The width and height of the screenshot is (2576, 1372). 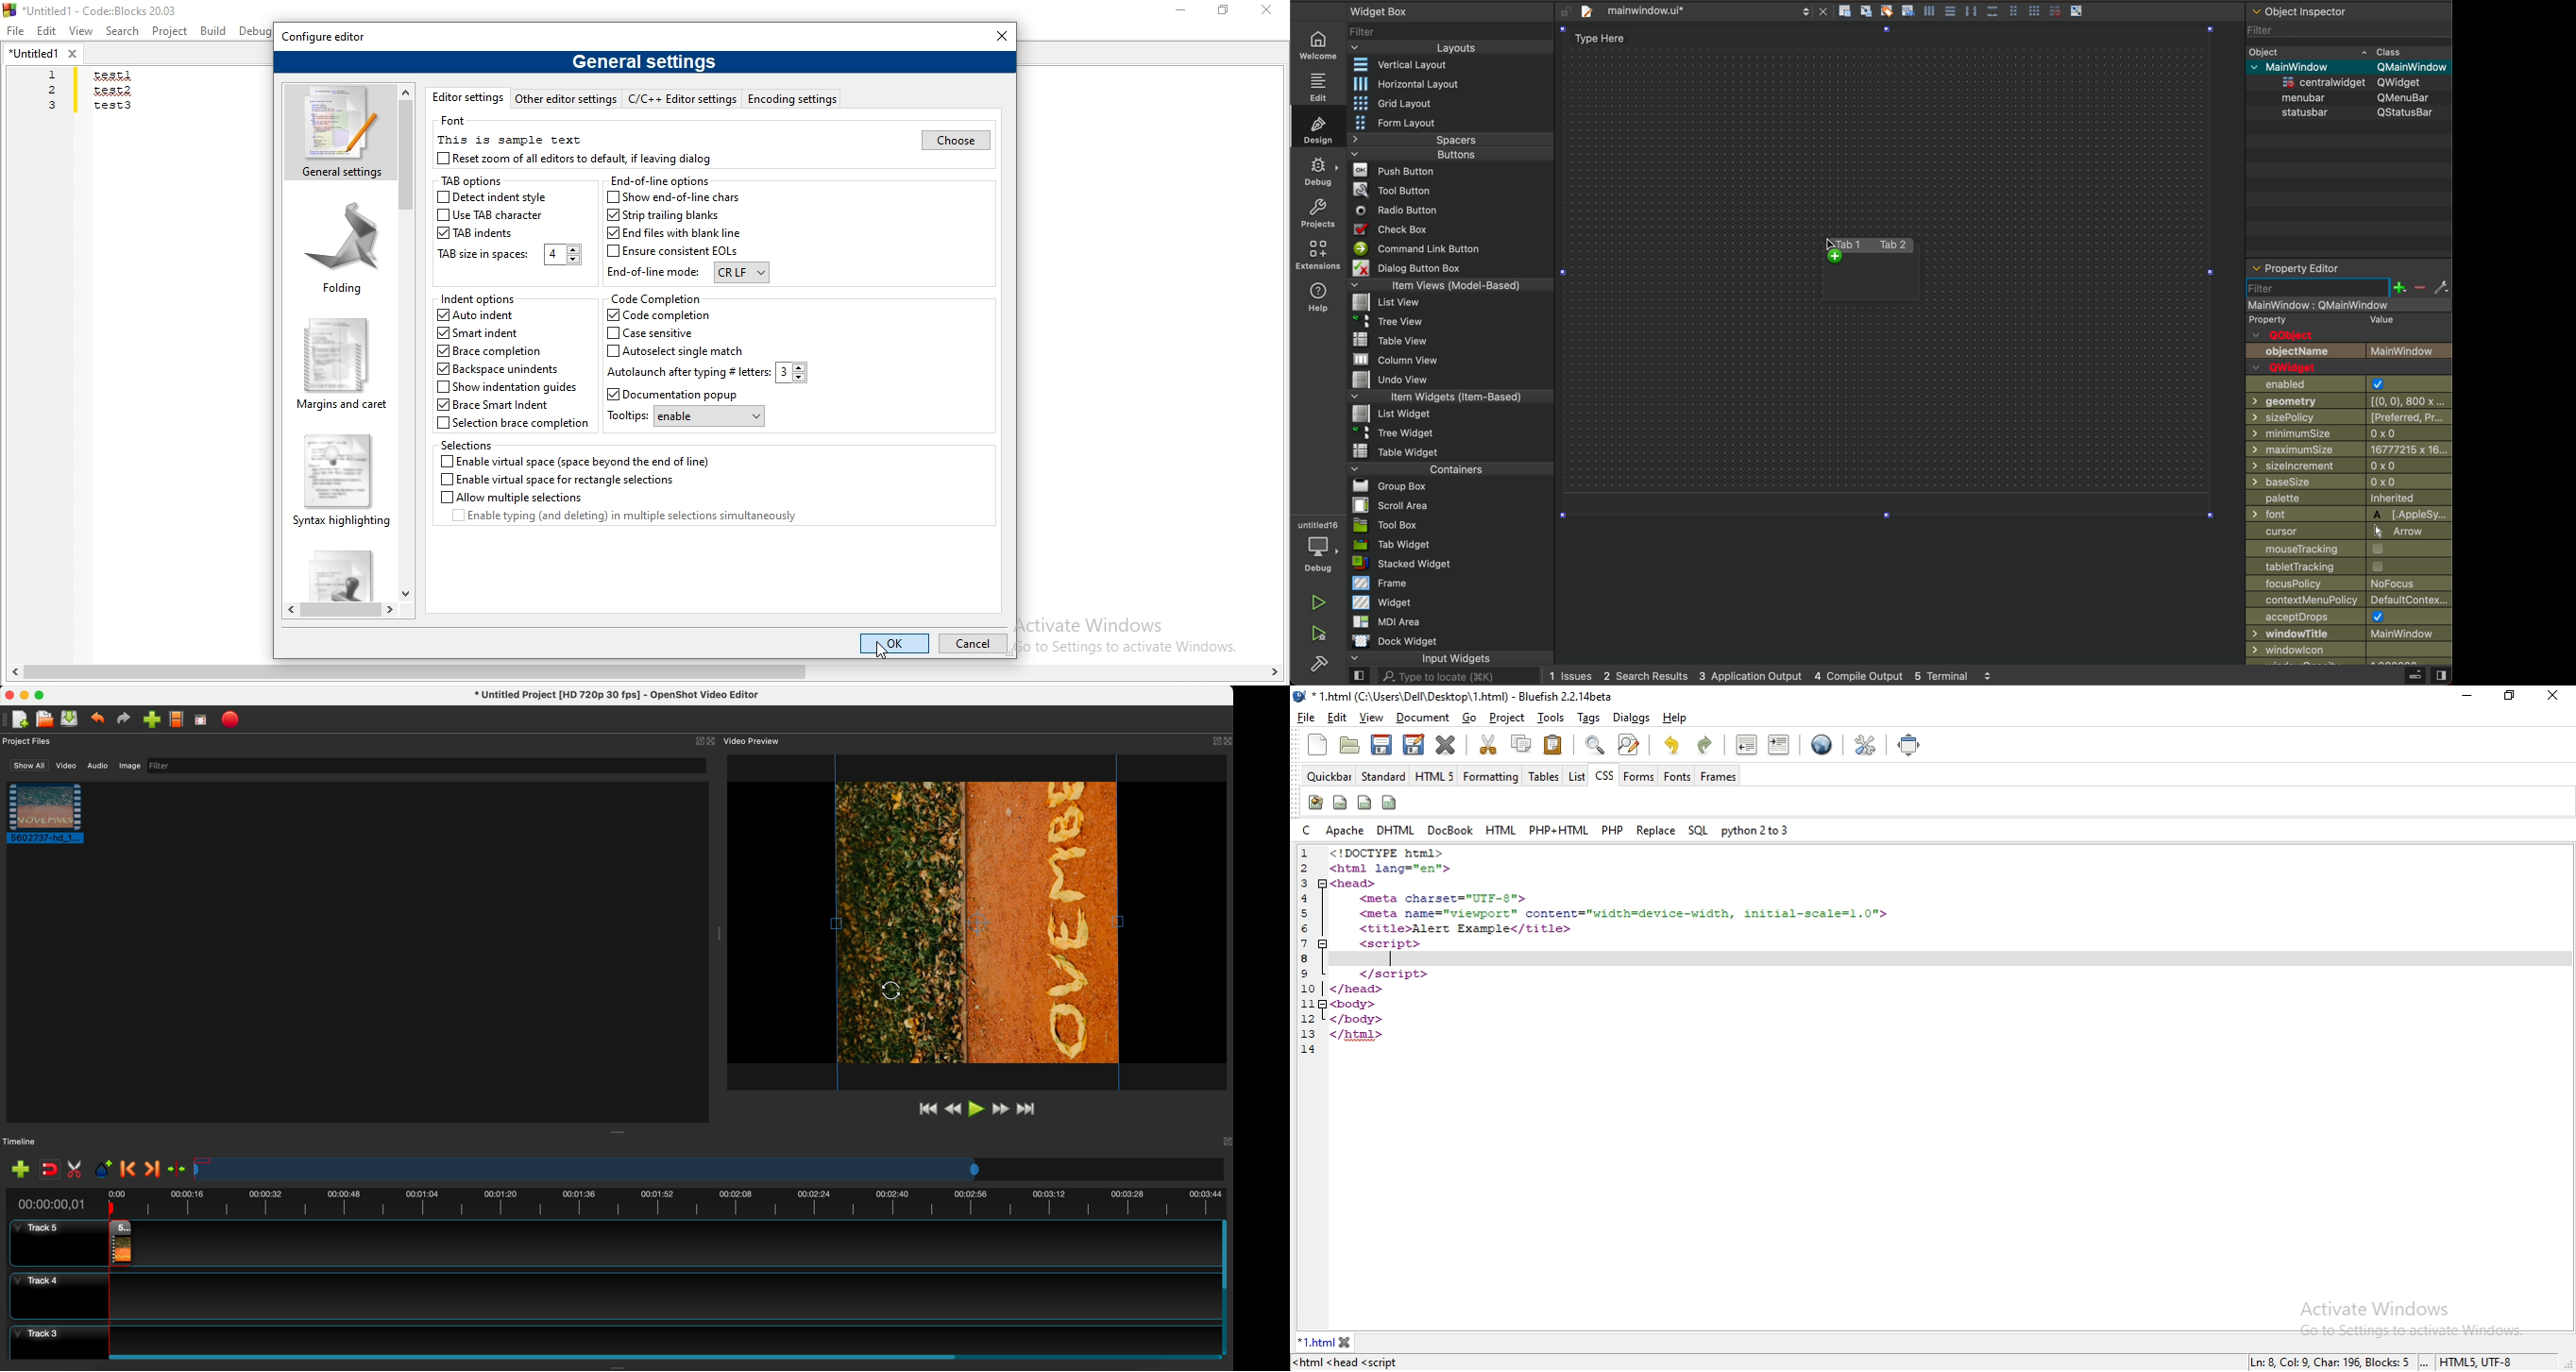 What do you see at coordinates (1446, 899) in the screenshot?
I see `<meta charset="UTF-8">` at bounding box center [1446, 899].